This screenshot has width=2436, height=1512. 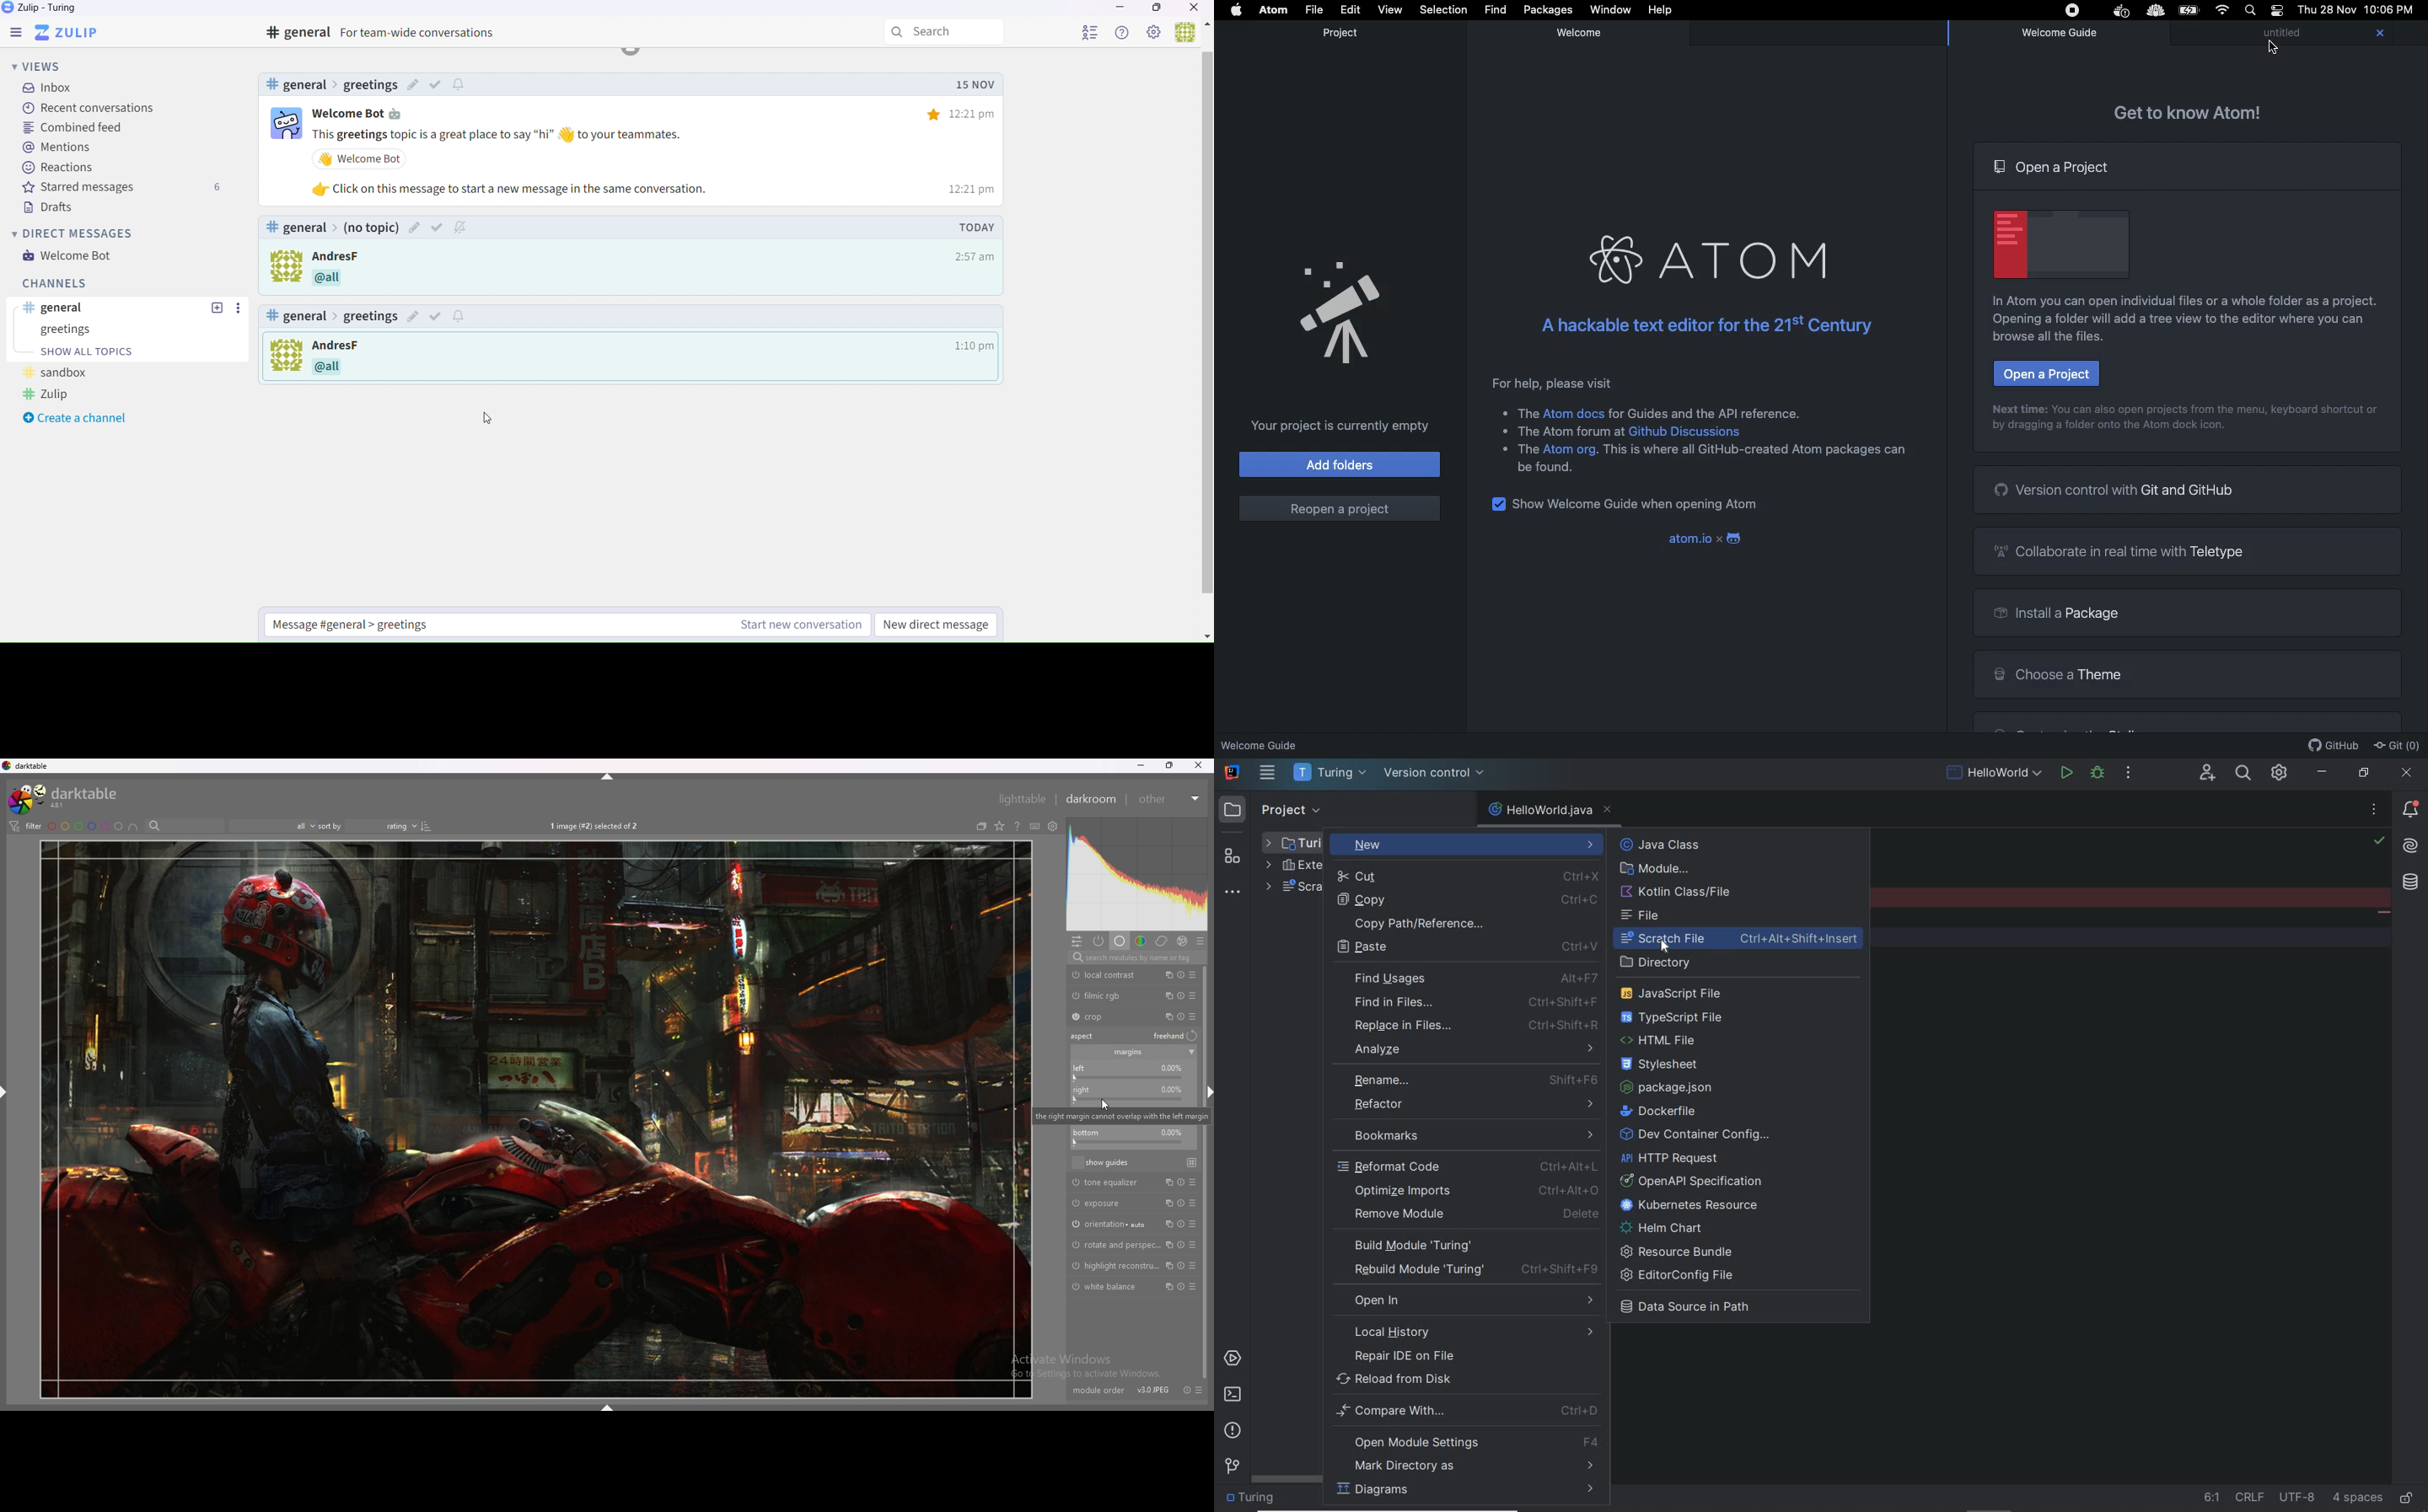 What do you see at coordinates (512, 188) in the screenshot?
I see `` at bounding box center [512, 188].